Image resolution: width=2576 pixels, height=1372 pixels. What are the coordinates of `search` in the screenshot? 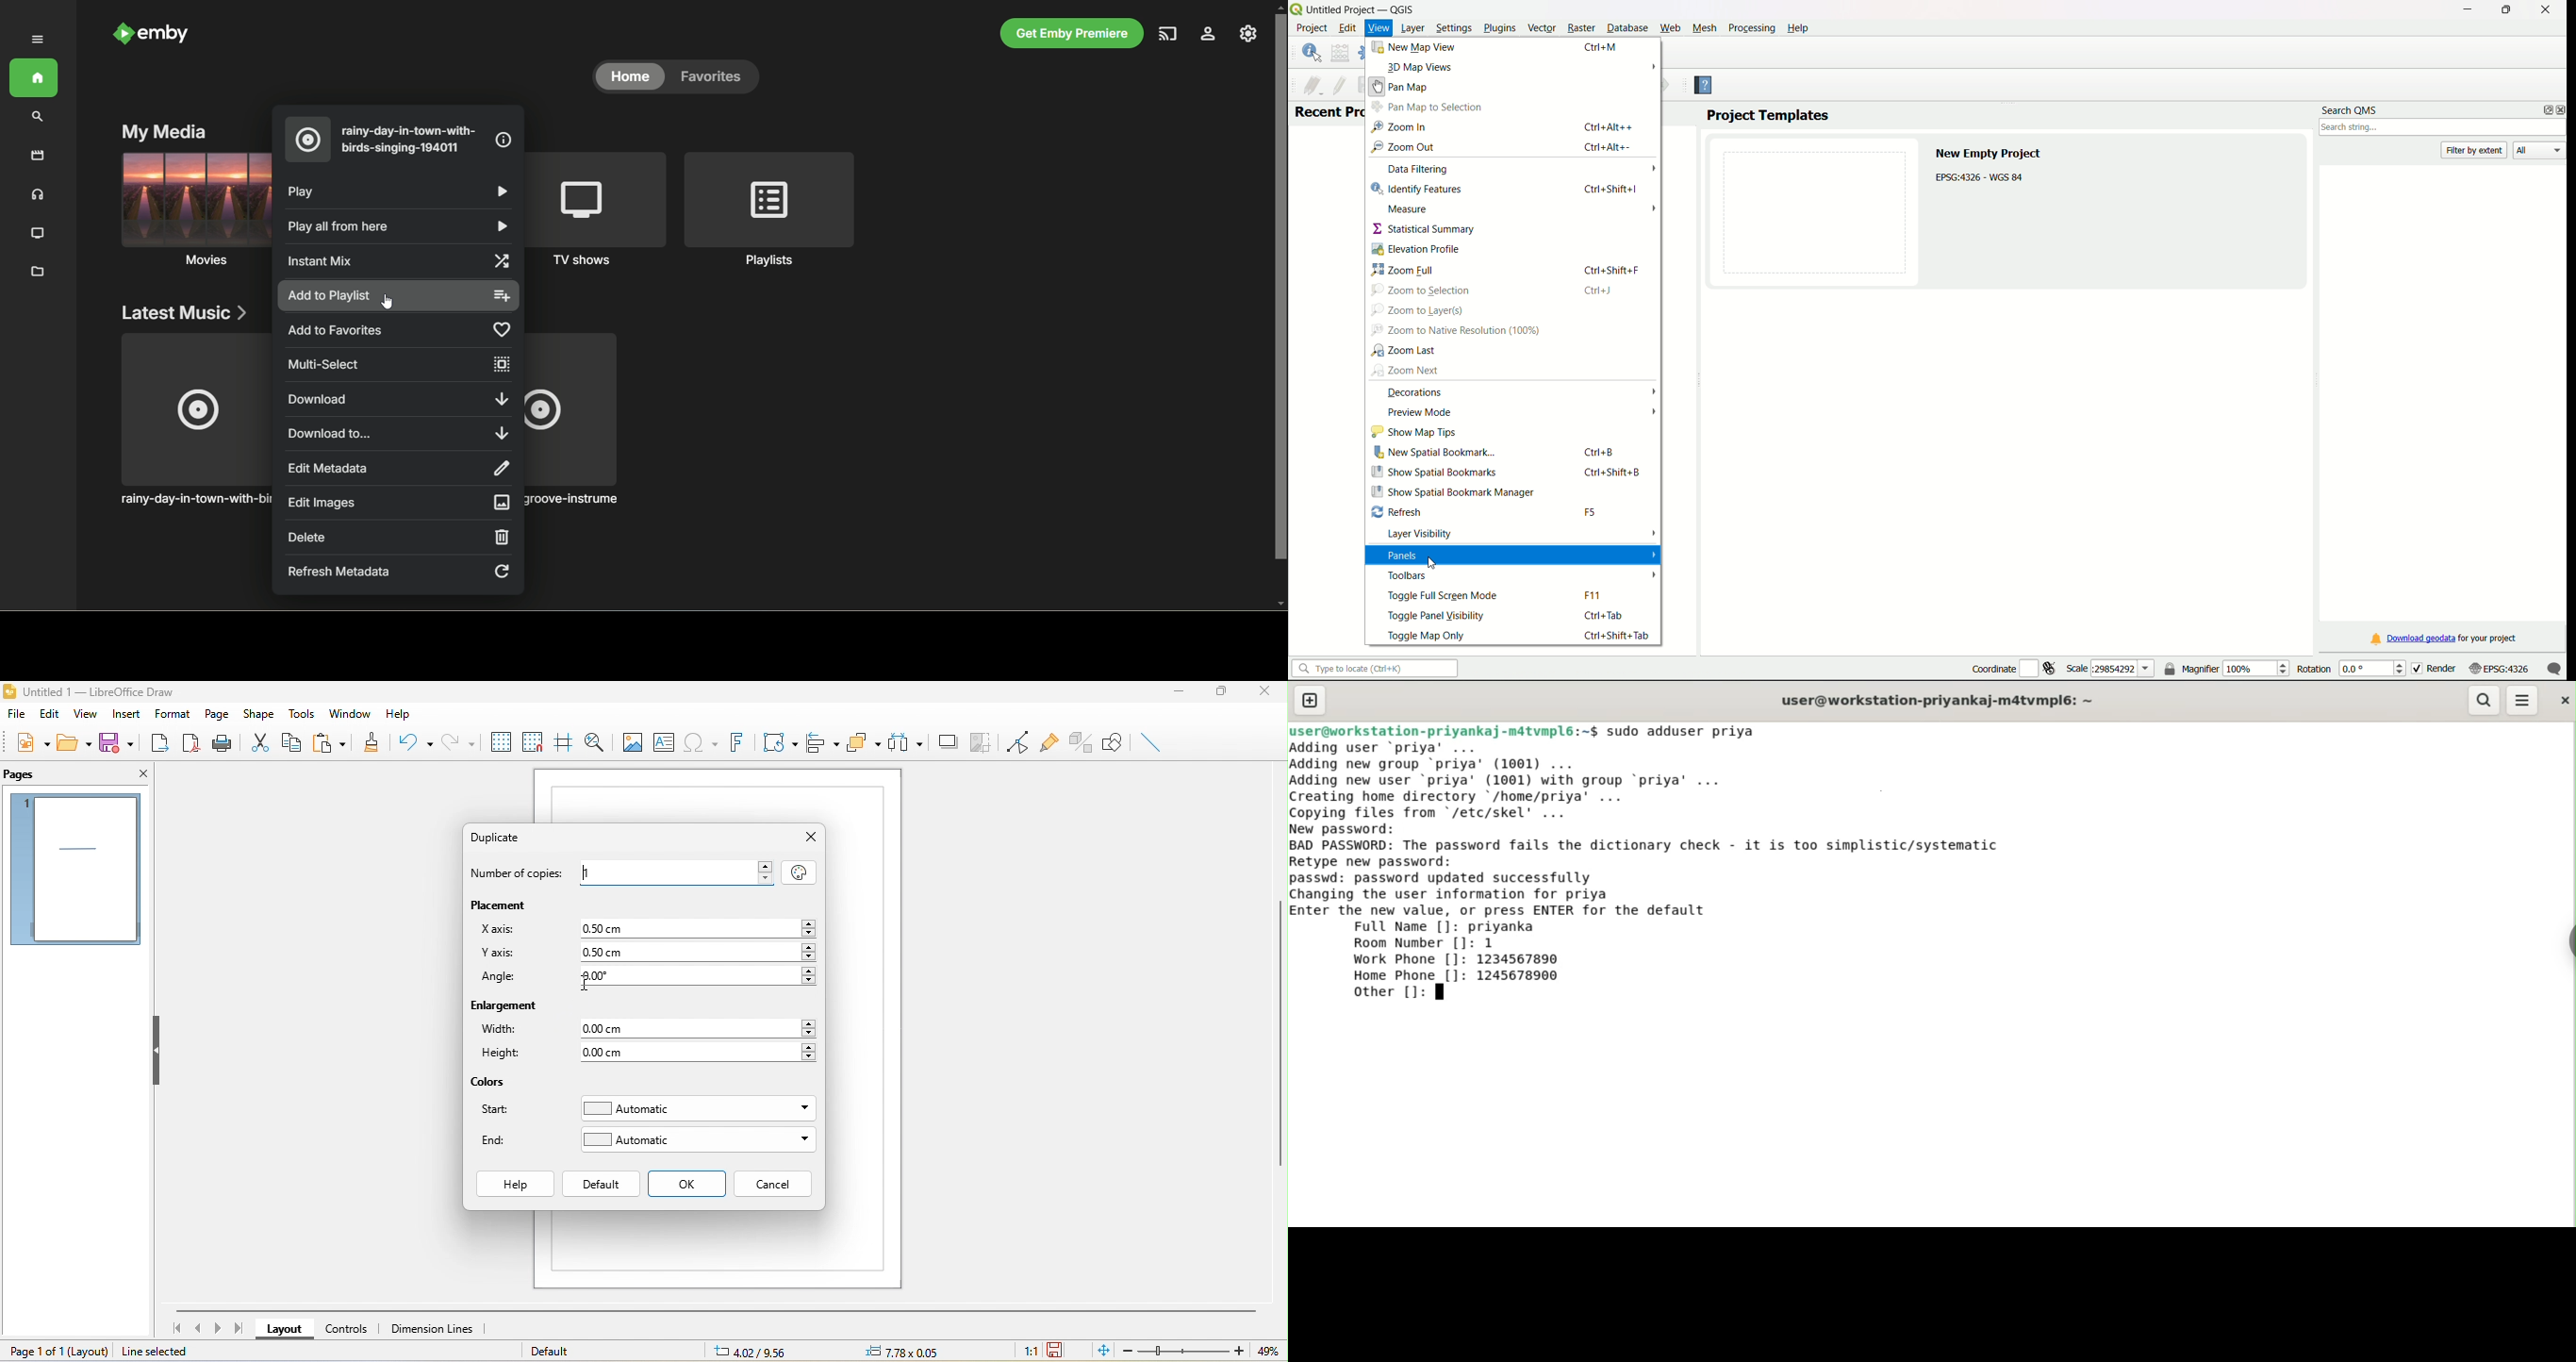 It's located at (38, 118).